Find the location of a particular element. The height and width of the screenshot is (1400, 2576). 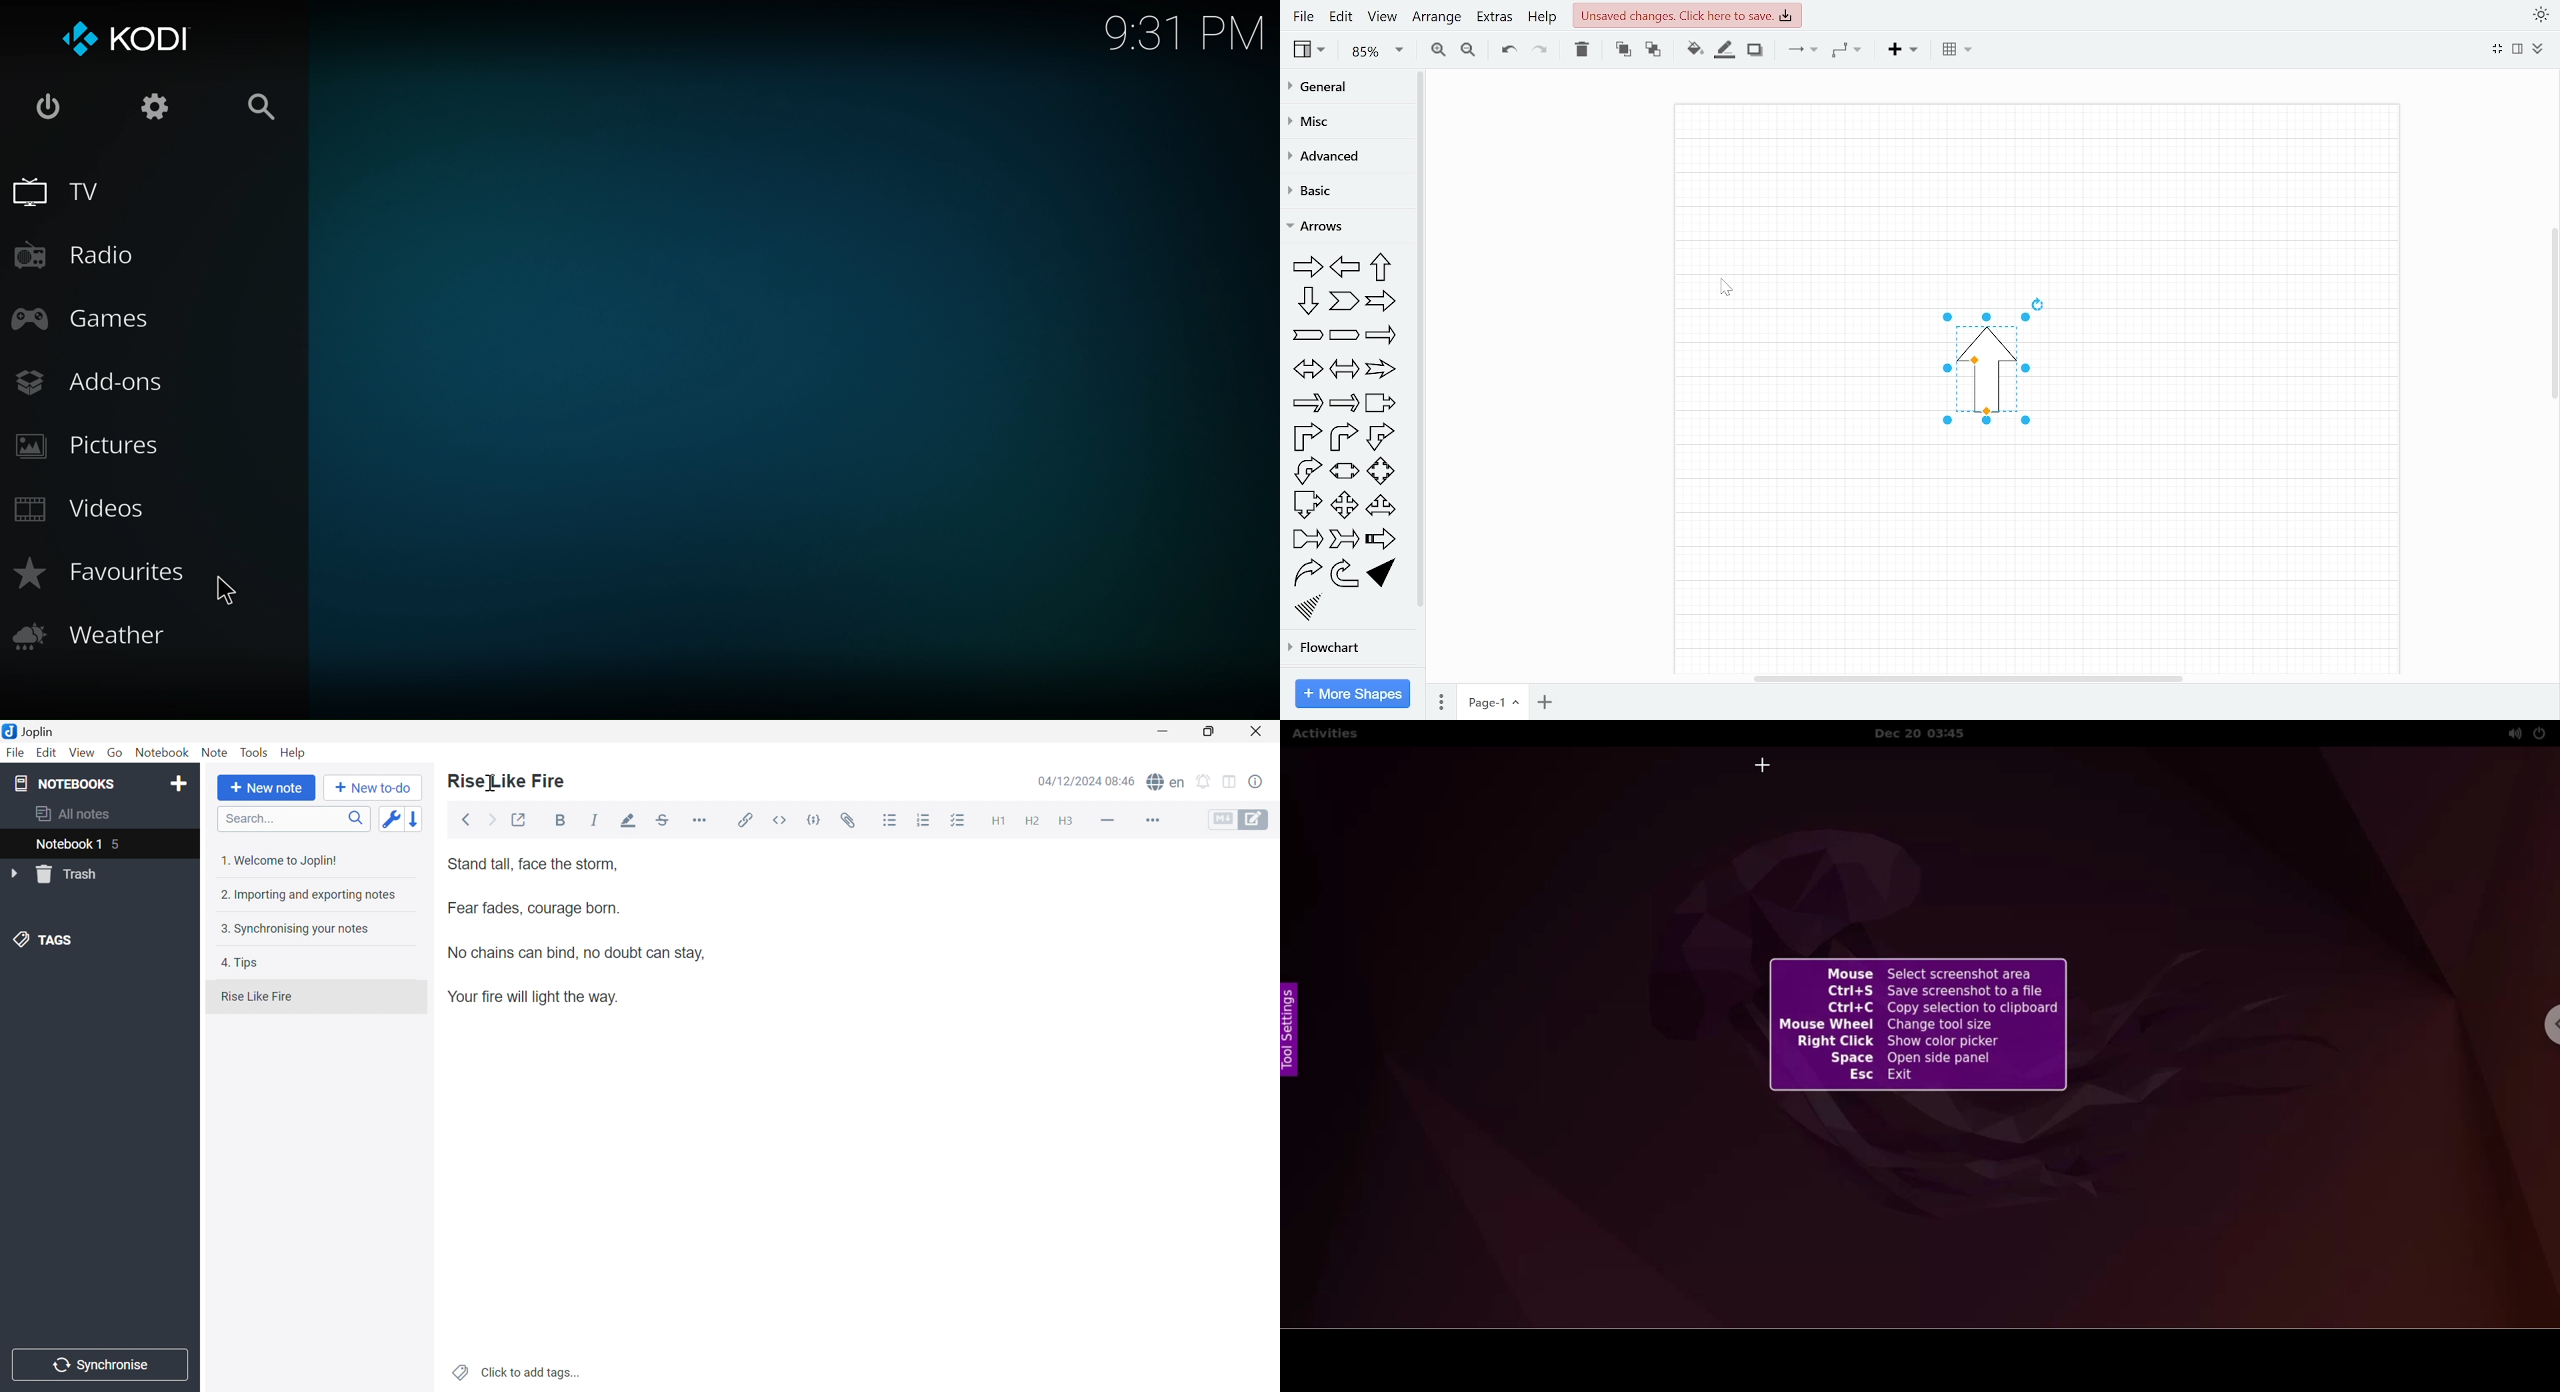

exit is located at coordinates (53, 110).